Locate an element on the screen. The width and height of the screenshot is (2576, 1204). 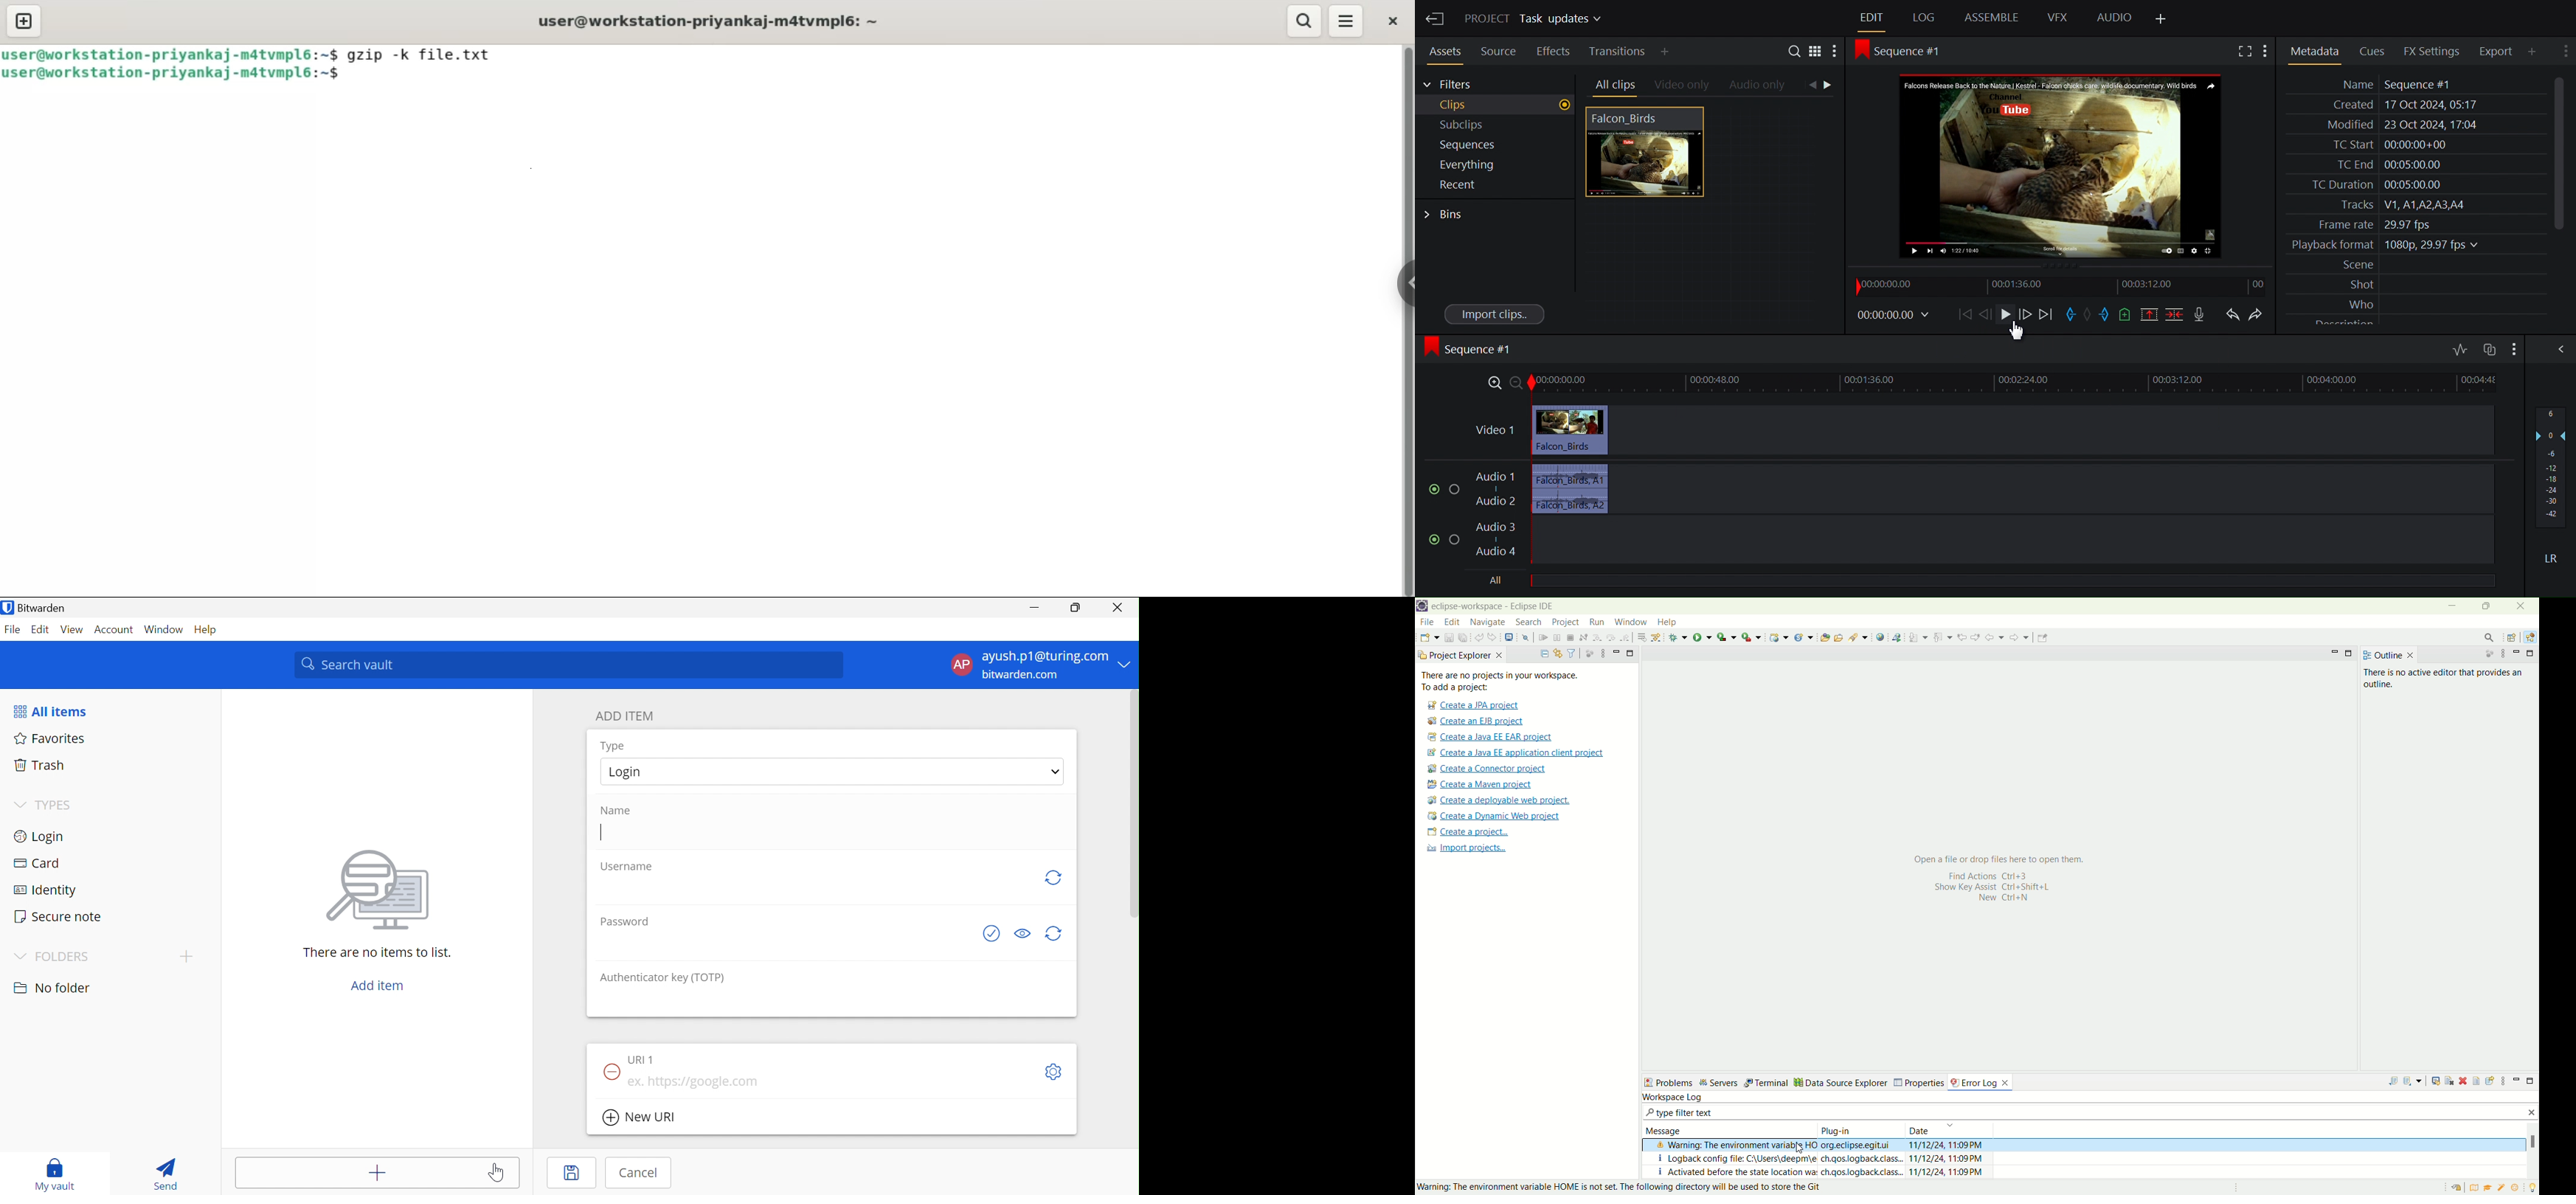
ADD ITEM is located at coordinates (626, 717).